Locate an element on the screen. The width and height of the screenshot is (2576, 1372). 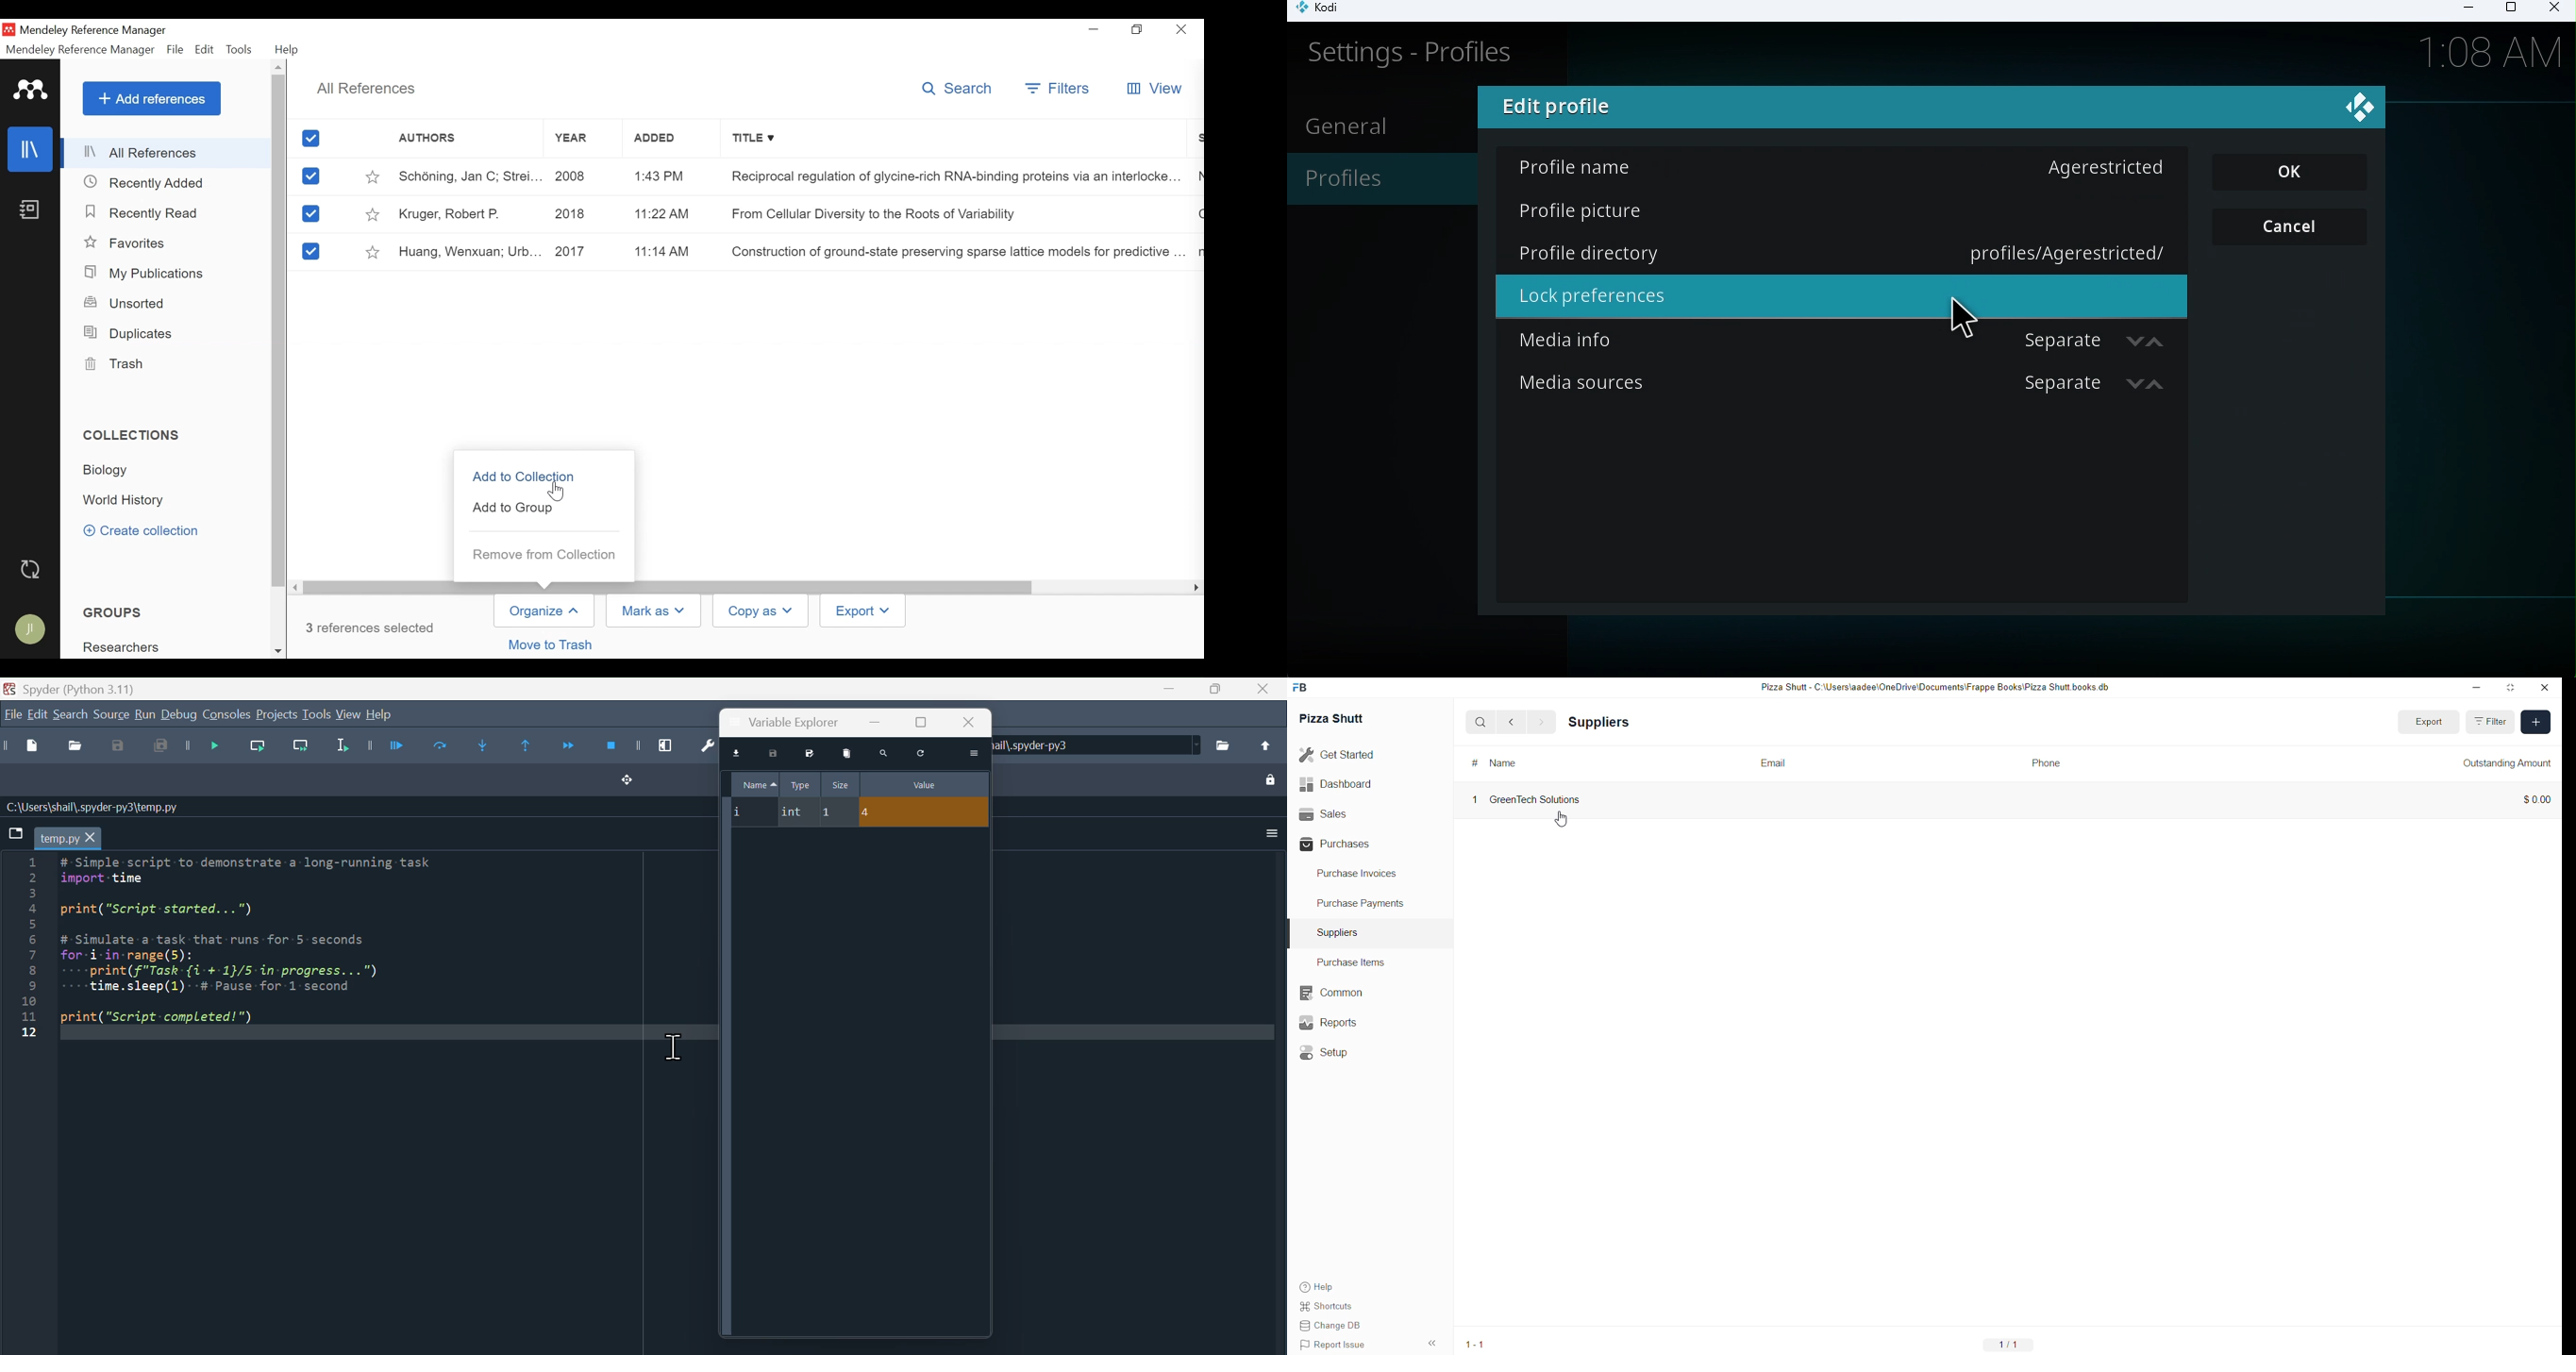
minimize is located at coordinates (2475, 689).